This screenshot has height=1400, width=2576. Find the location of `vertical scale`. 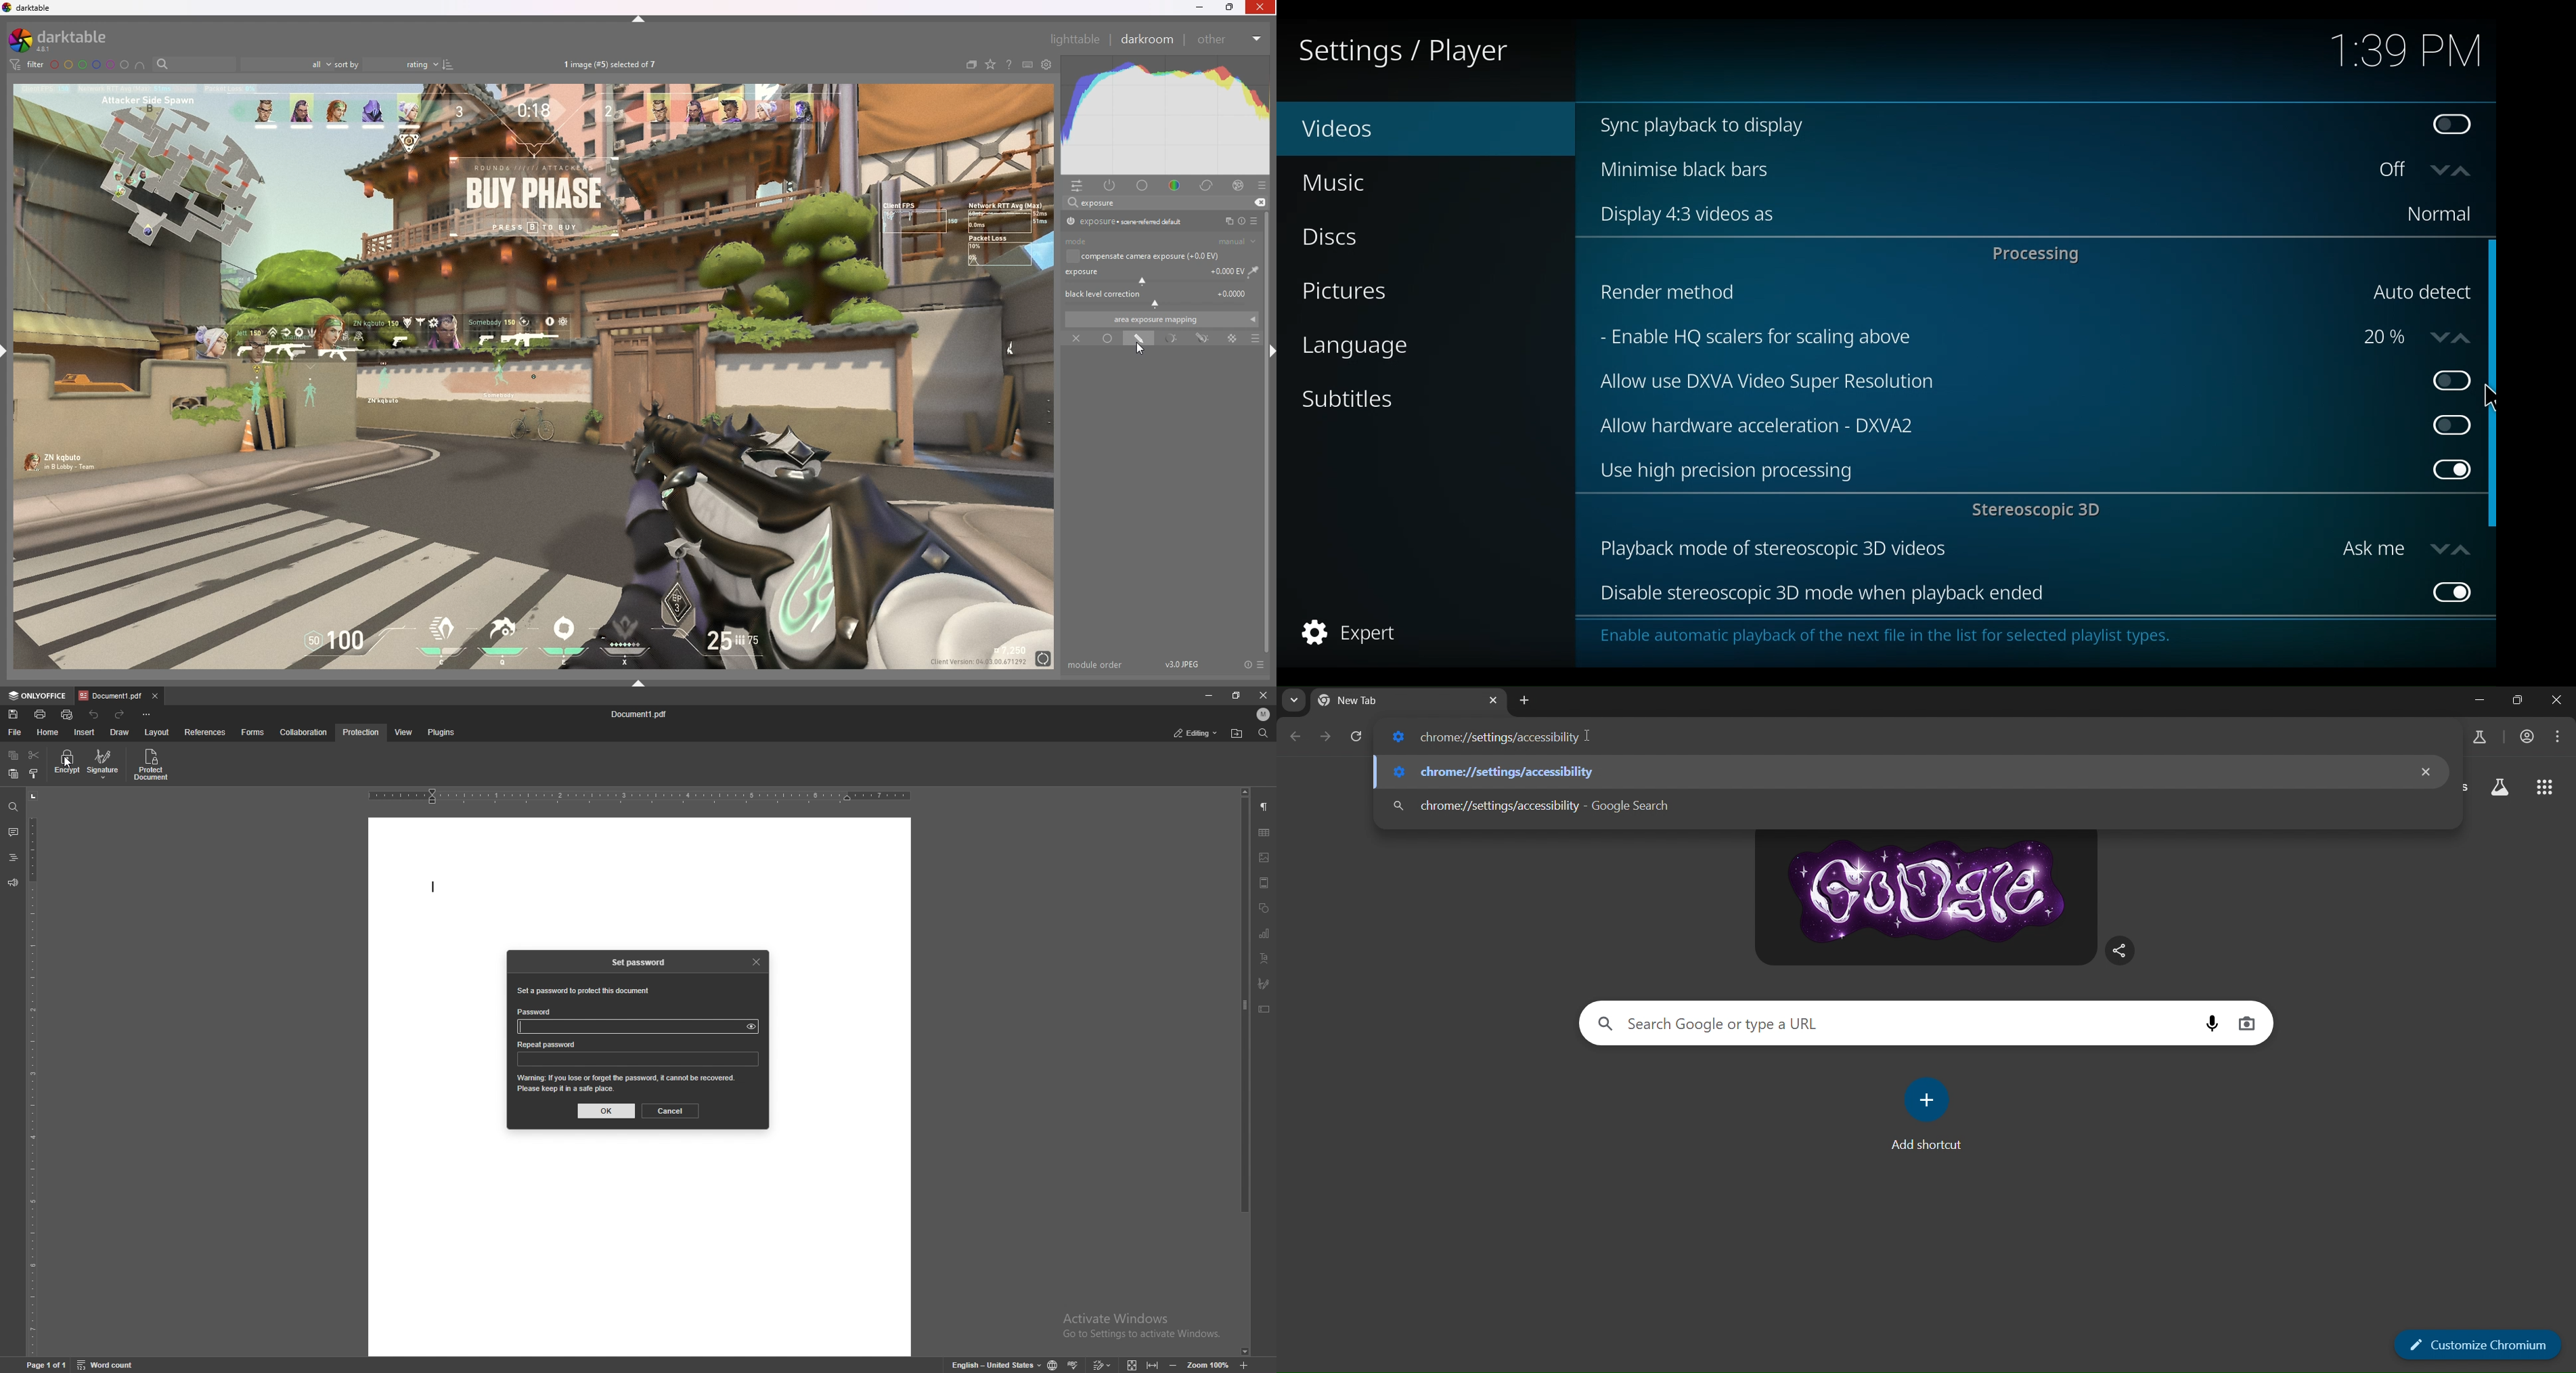

vertical scale is located at coordinates (32, 1072).